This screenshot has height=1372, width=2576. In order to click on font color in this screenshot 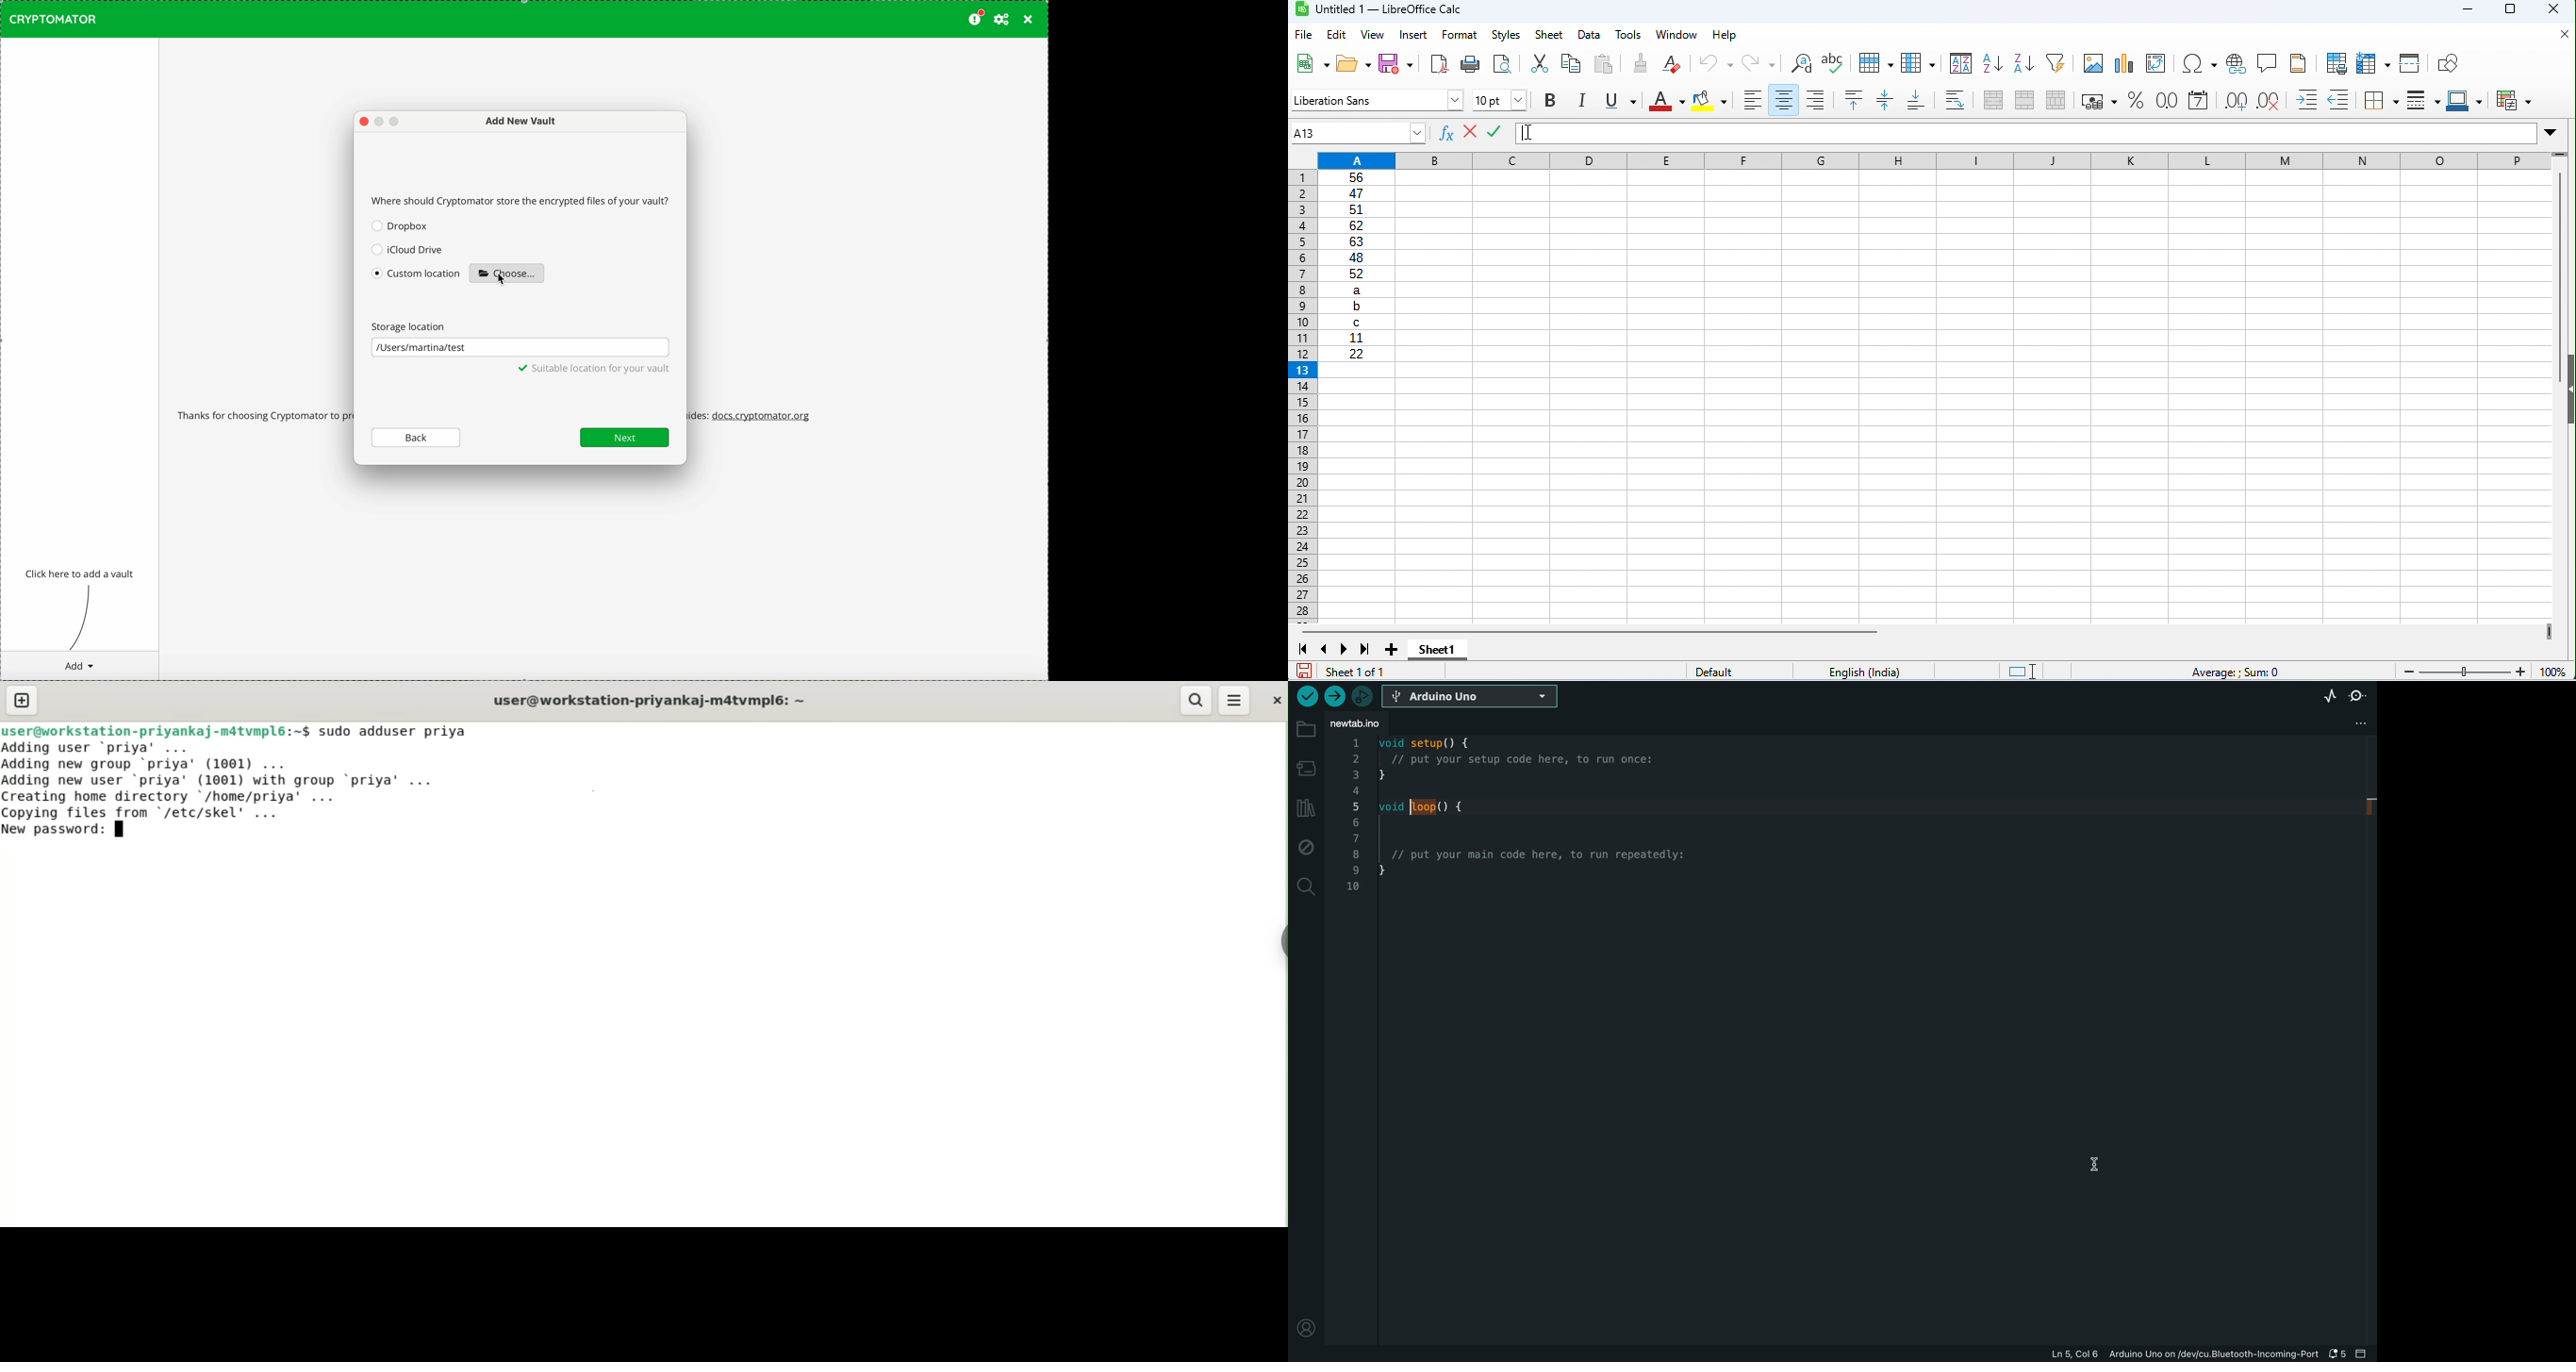, I will do `click(1667, 101)`.